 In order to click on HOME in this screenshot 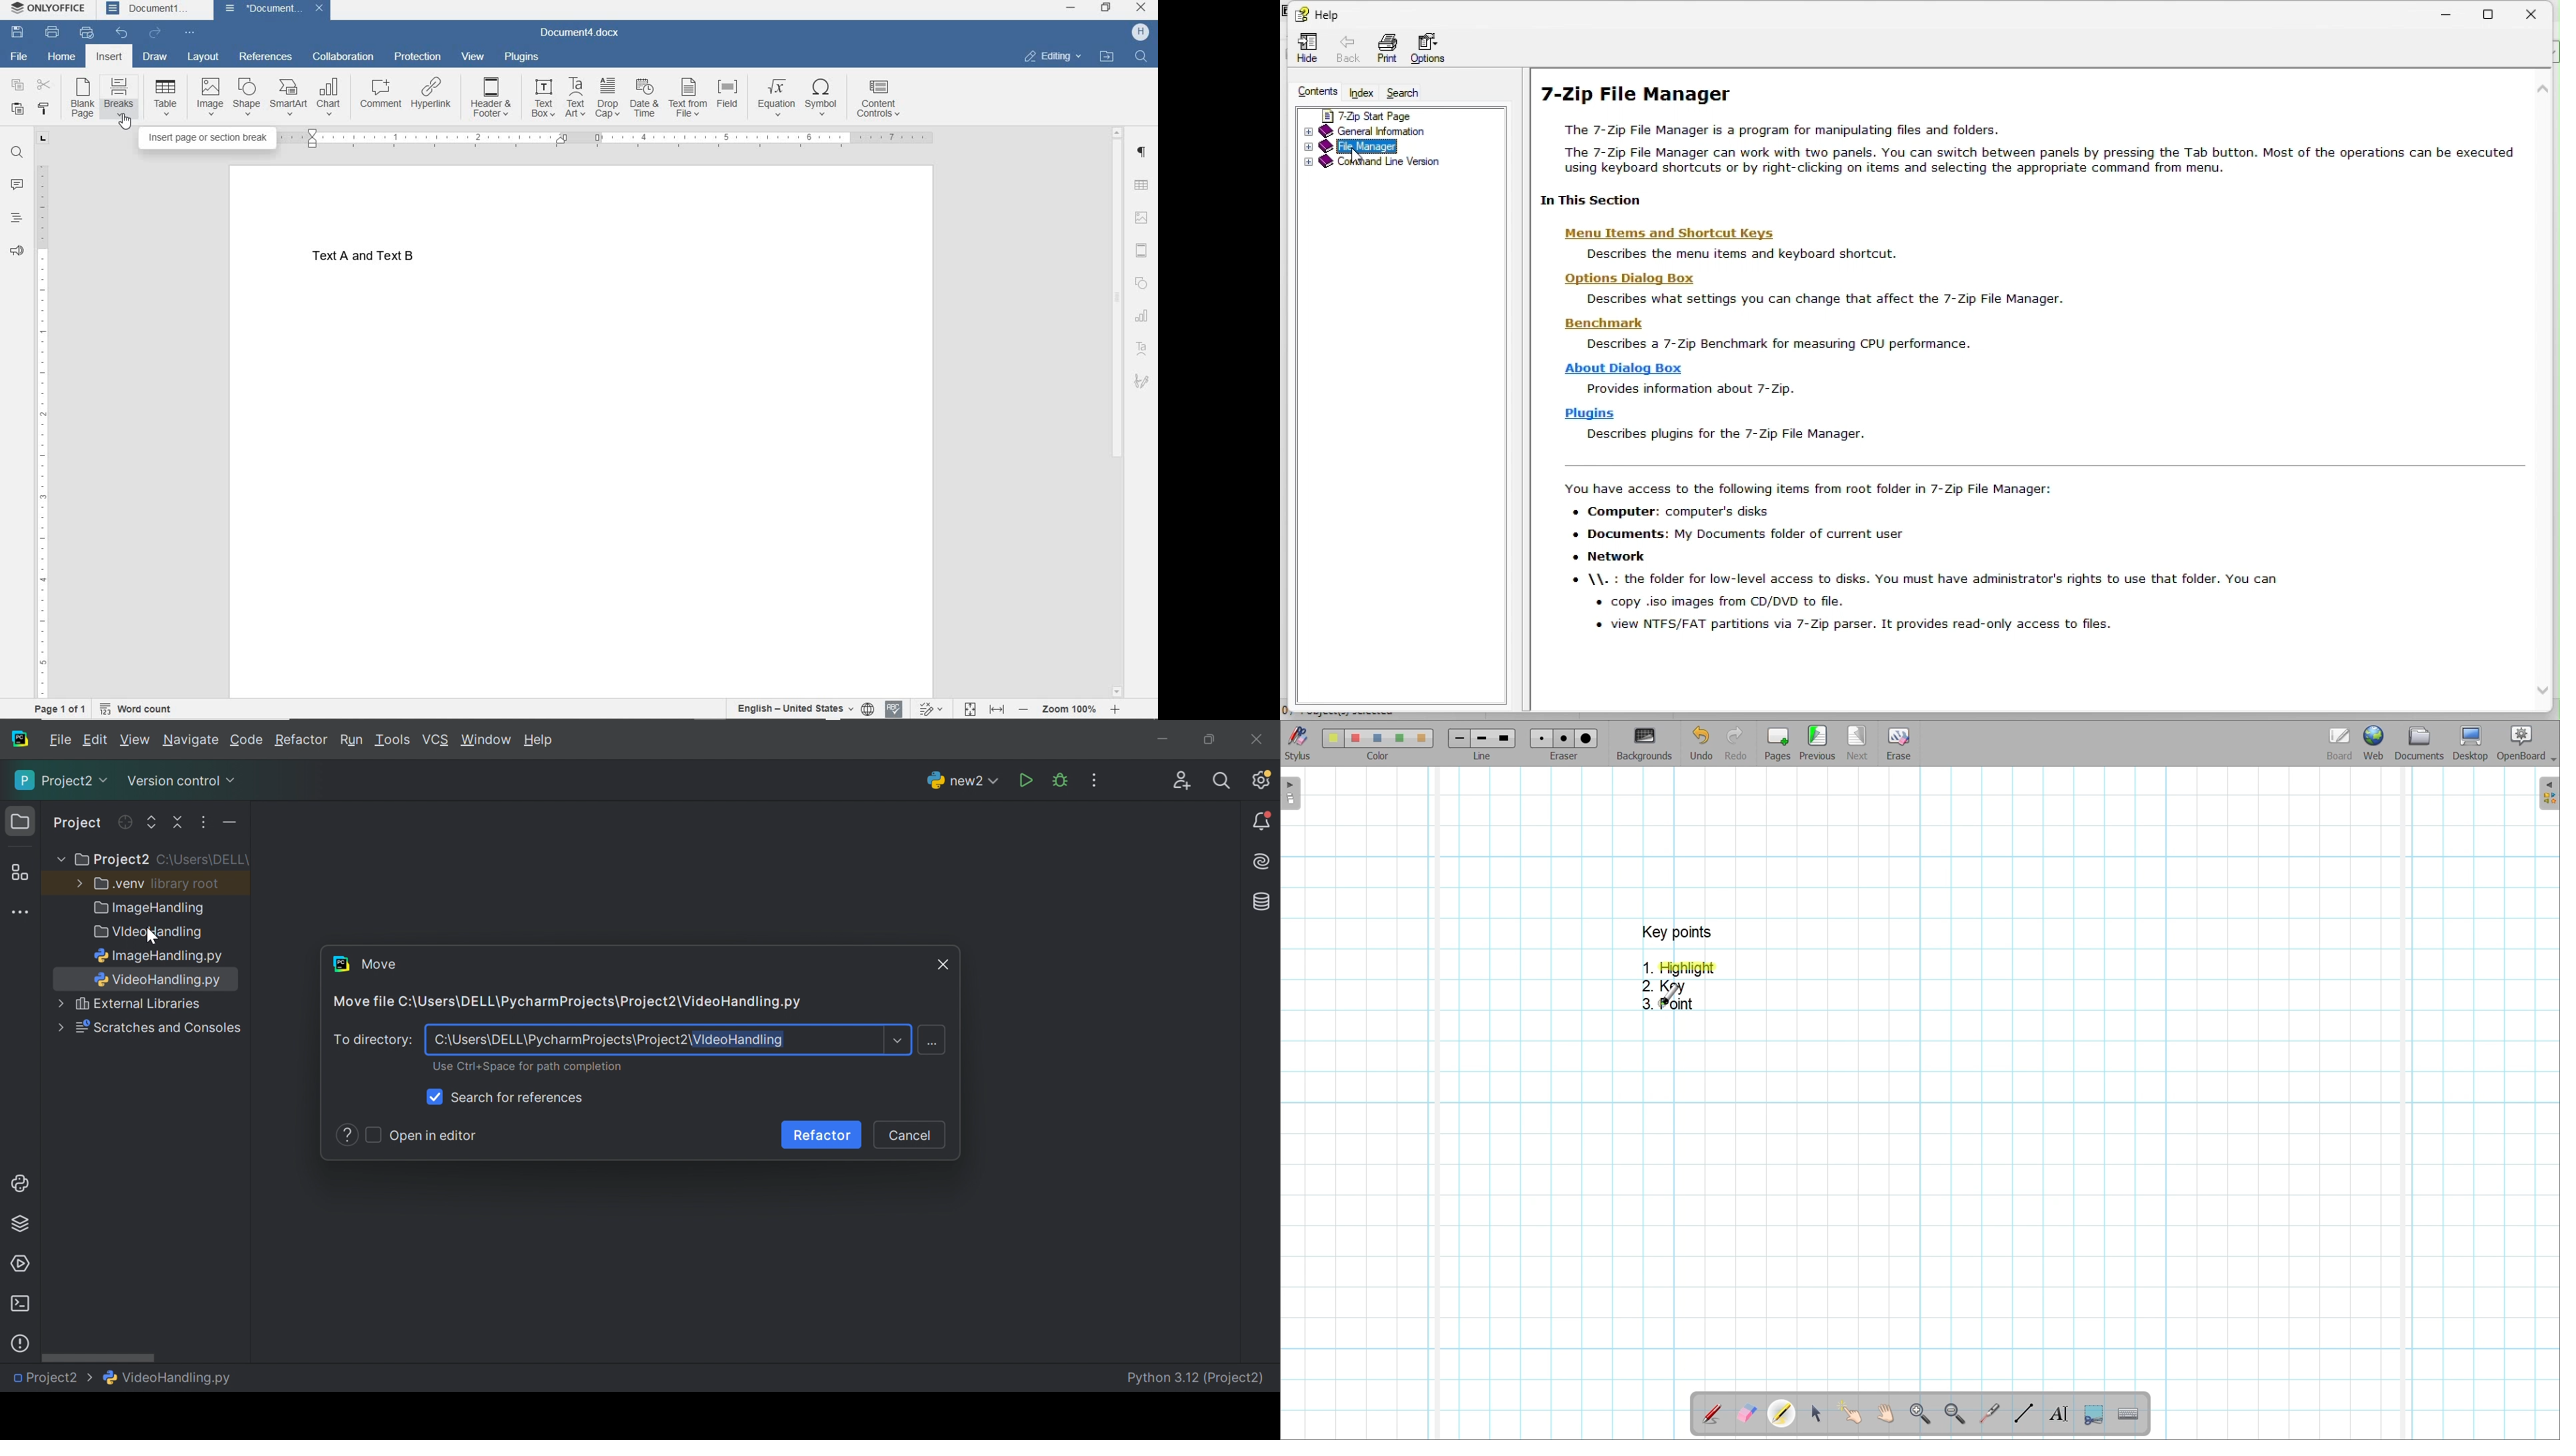, I will do `click(61, 57)`.